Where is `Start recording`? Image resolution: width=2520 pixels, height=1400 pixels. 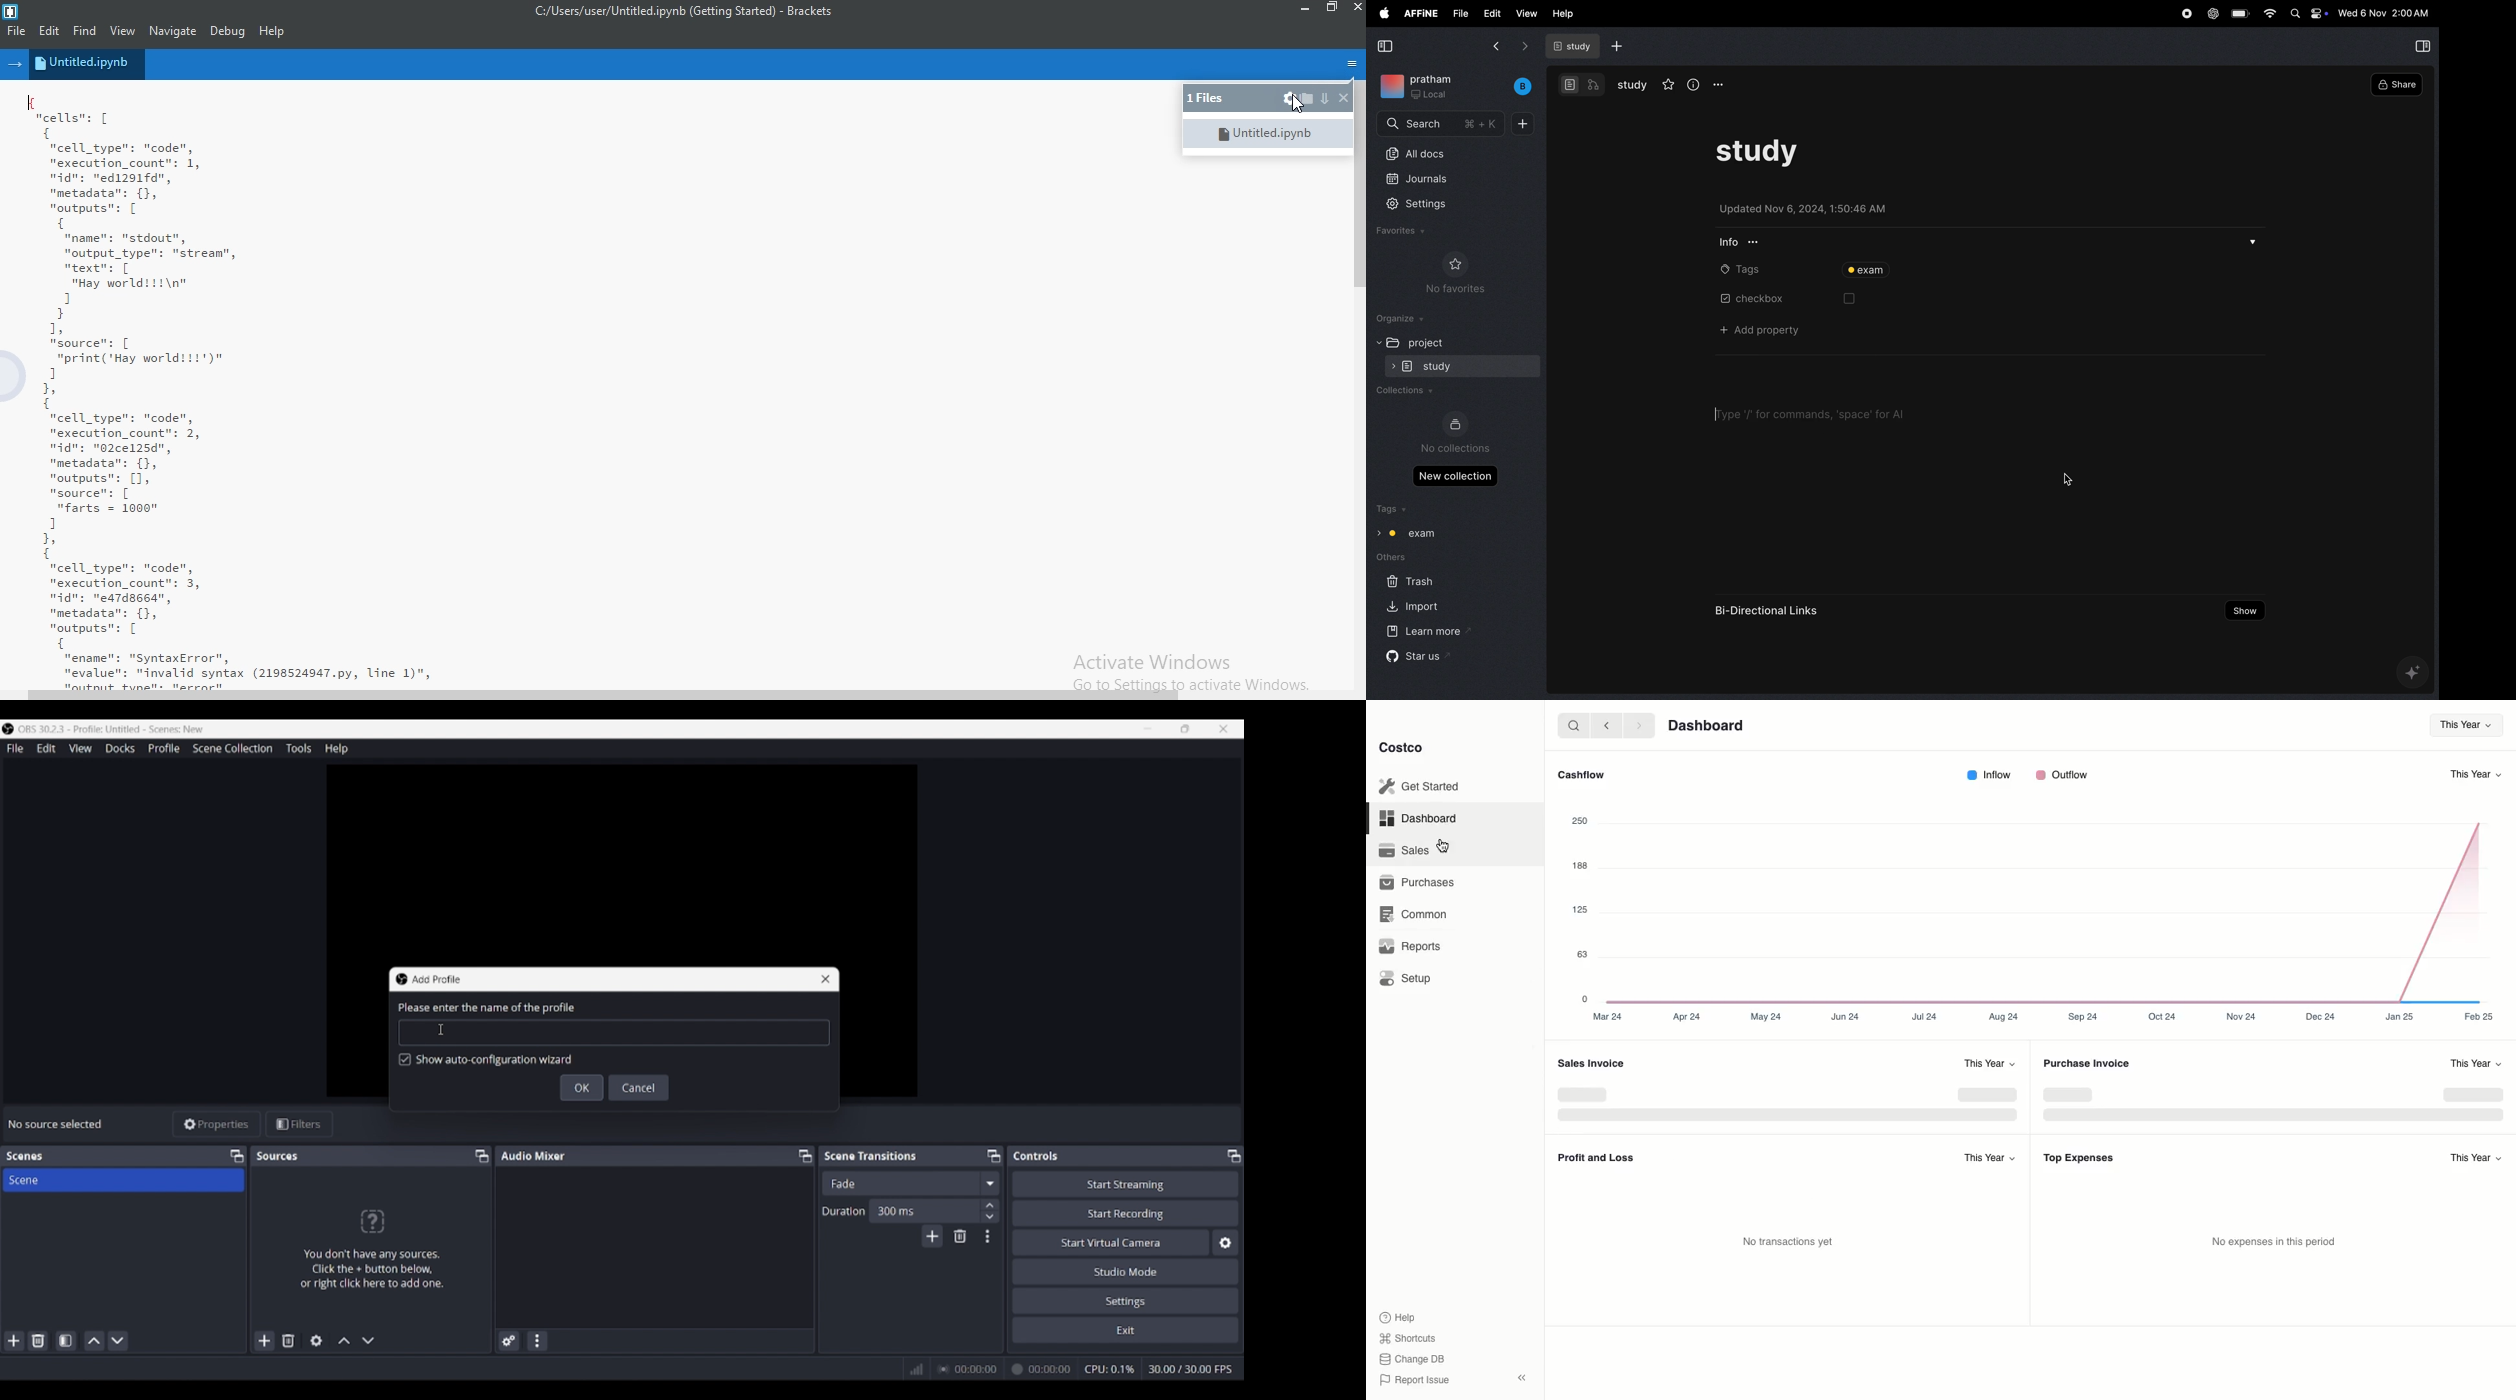
Start recording is located at coordinates (1126, 1213).